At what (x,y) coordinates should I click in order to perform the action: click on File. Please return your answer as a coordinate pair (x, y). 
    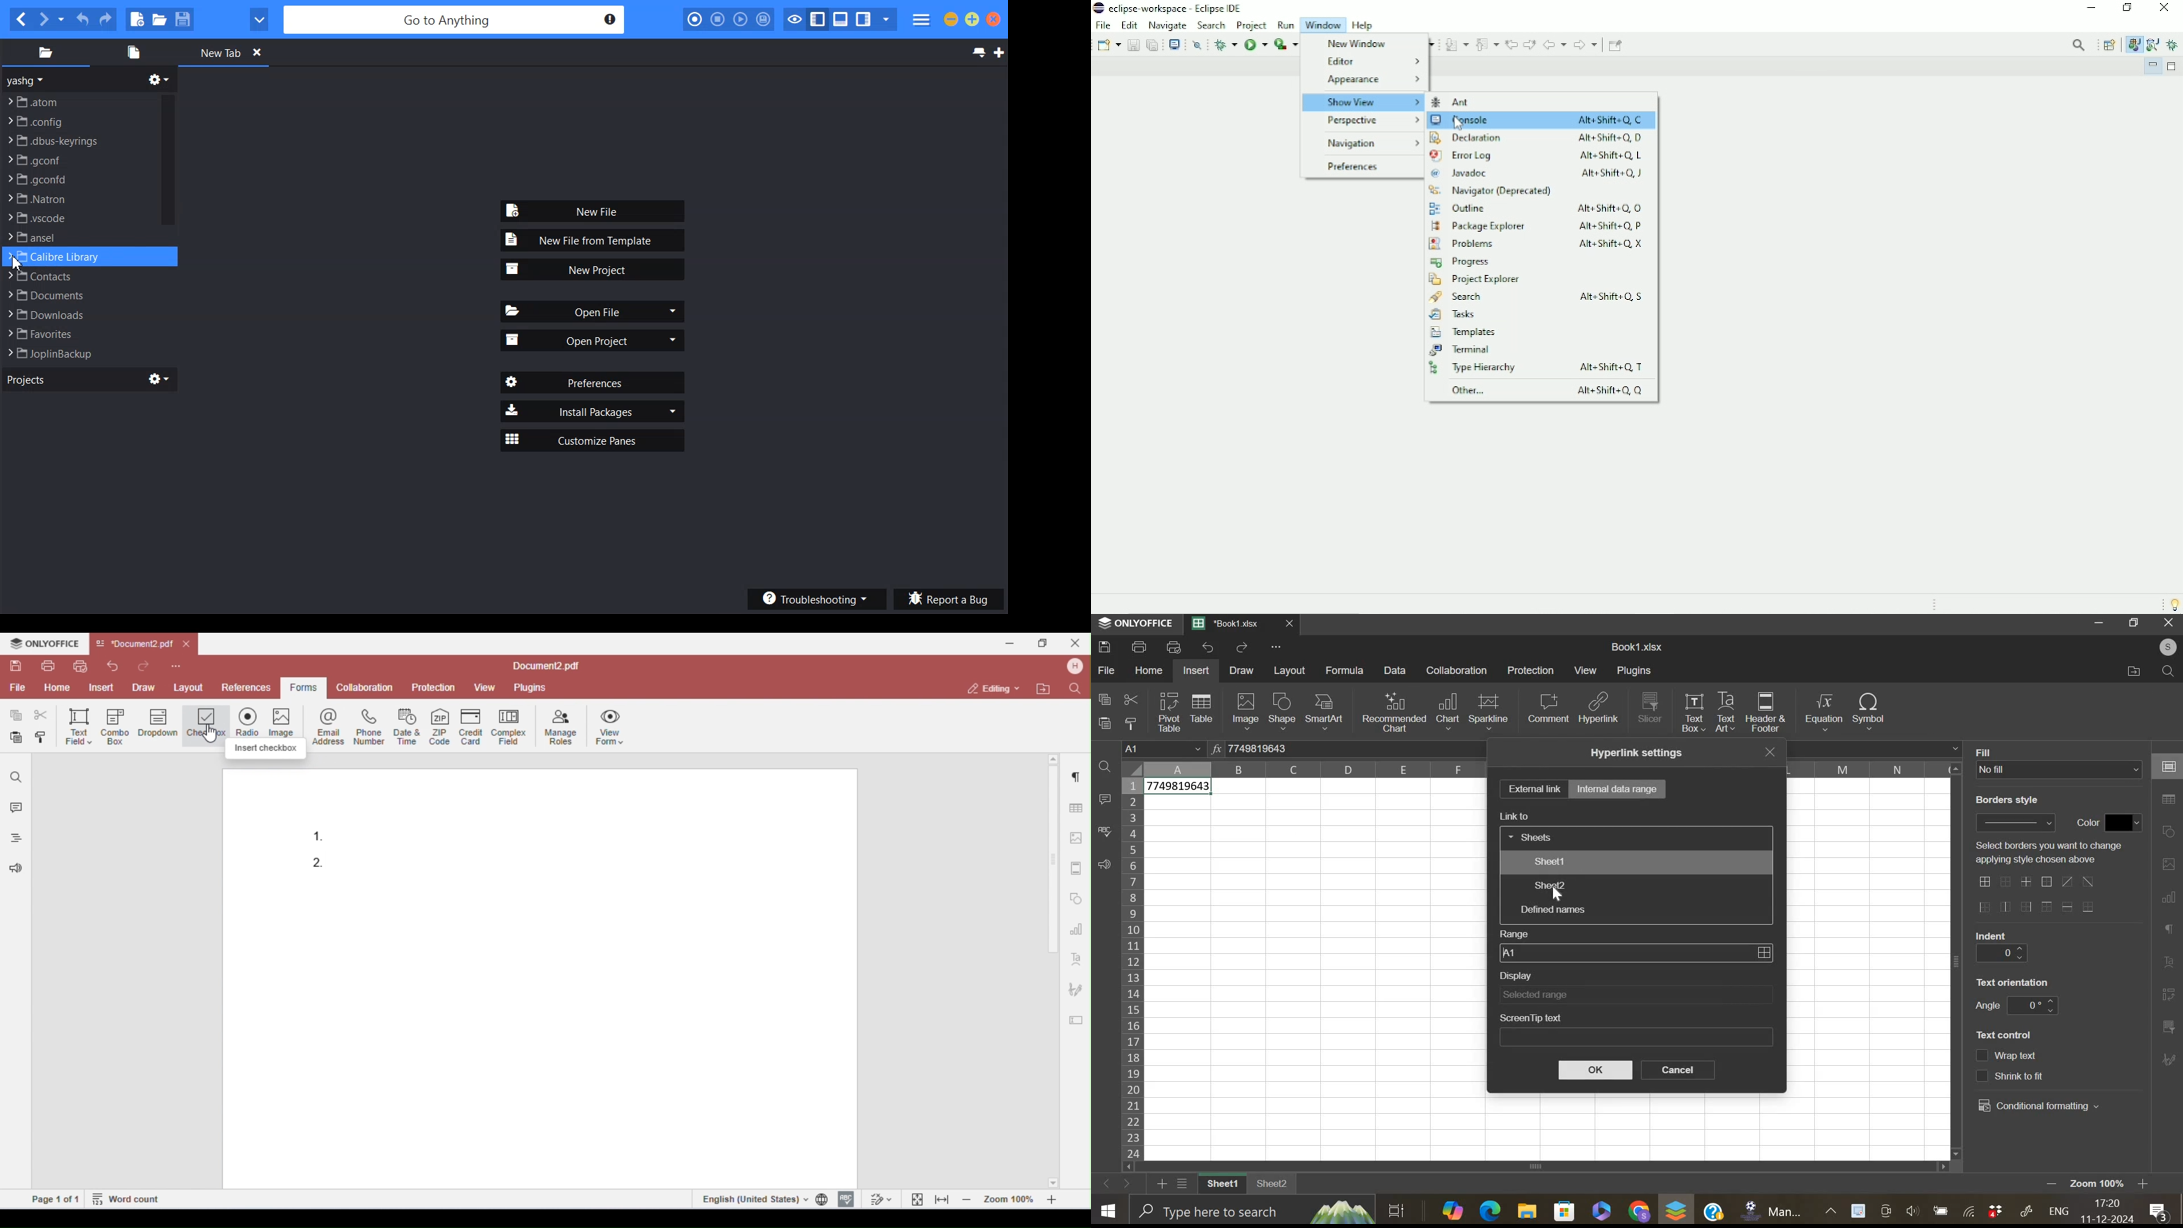
    Looking at the image, I should click on (78, 257).